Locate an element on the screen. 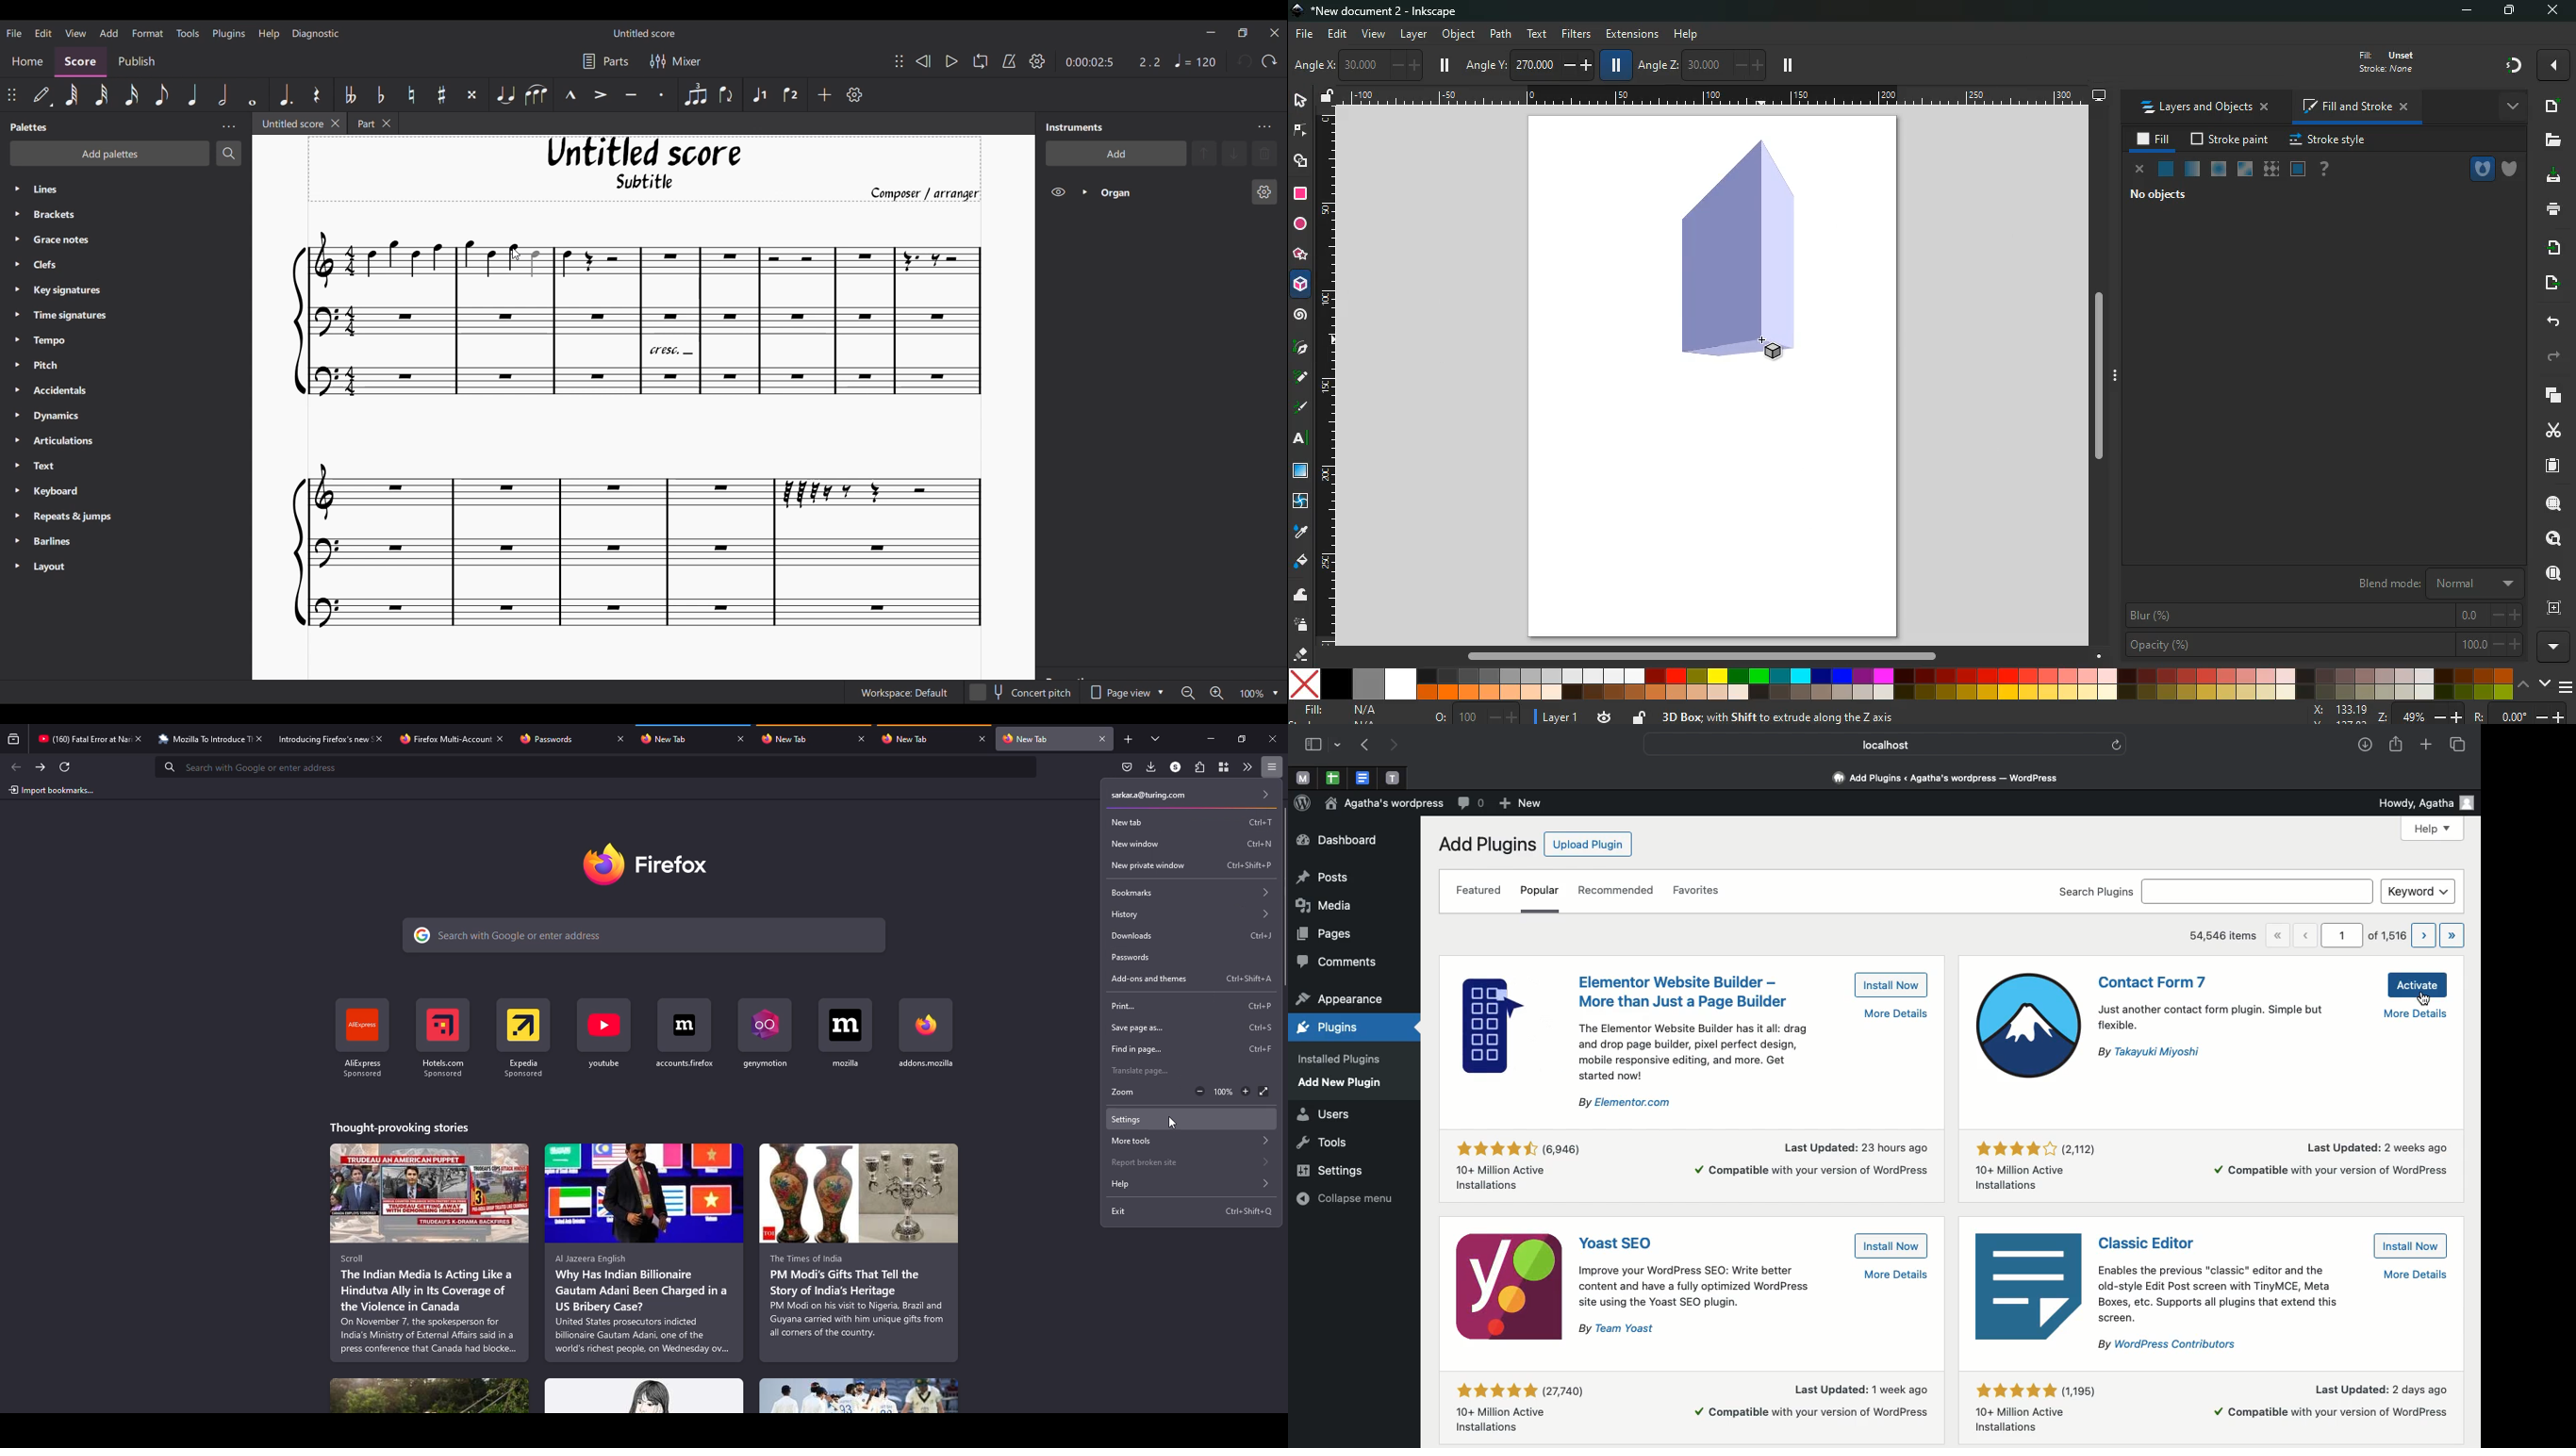 The height and width of the screenshot is (1456, 2576). Workspace setting is located at coordinates (904, 692).